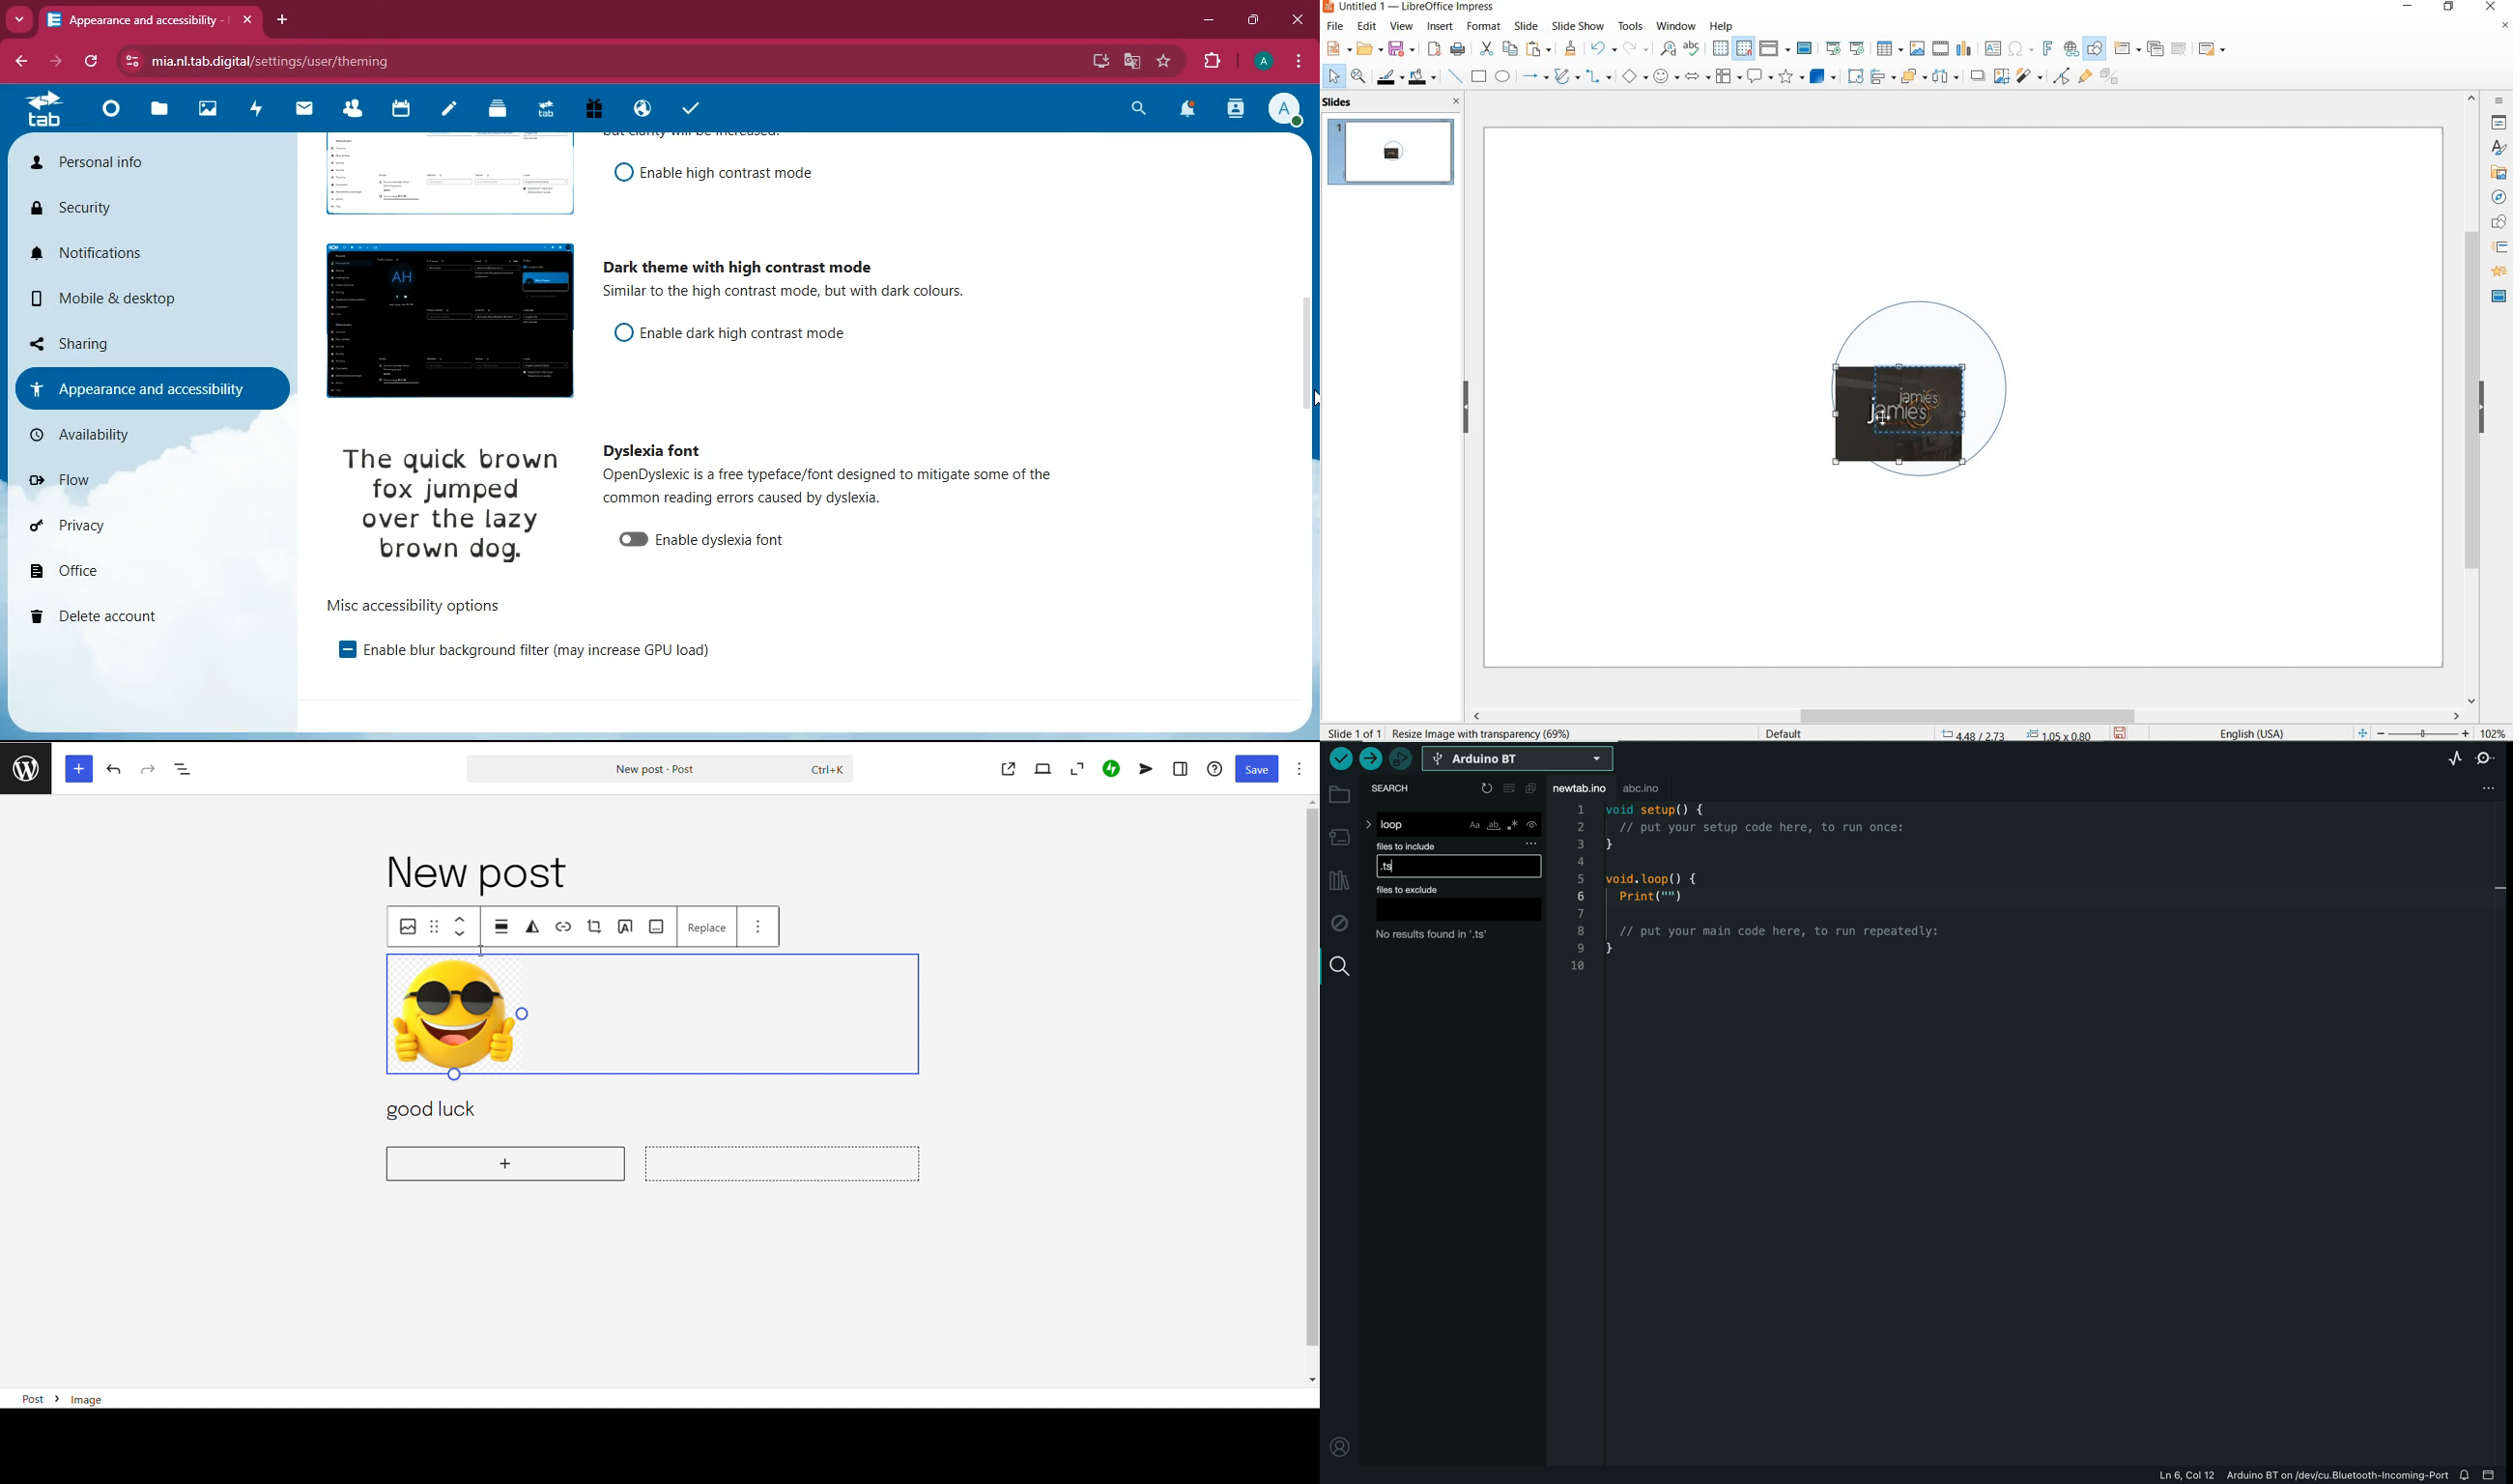 The image size is (2520, 1484). Describe the element at coordinates (47, 108) in the screenshot. I see `tab` at that location.